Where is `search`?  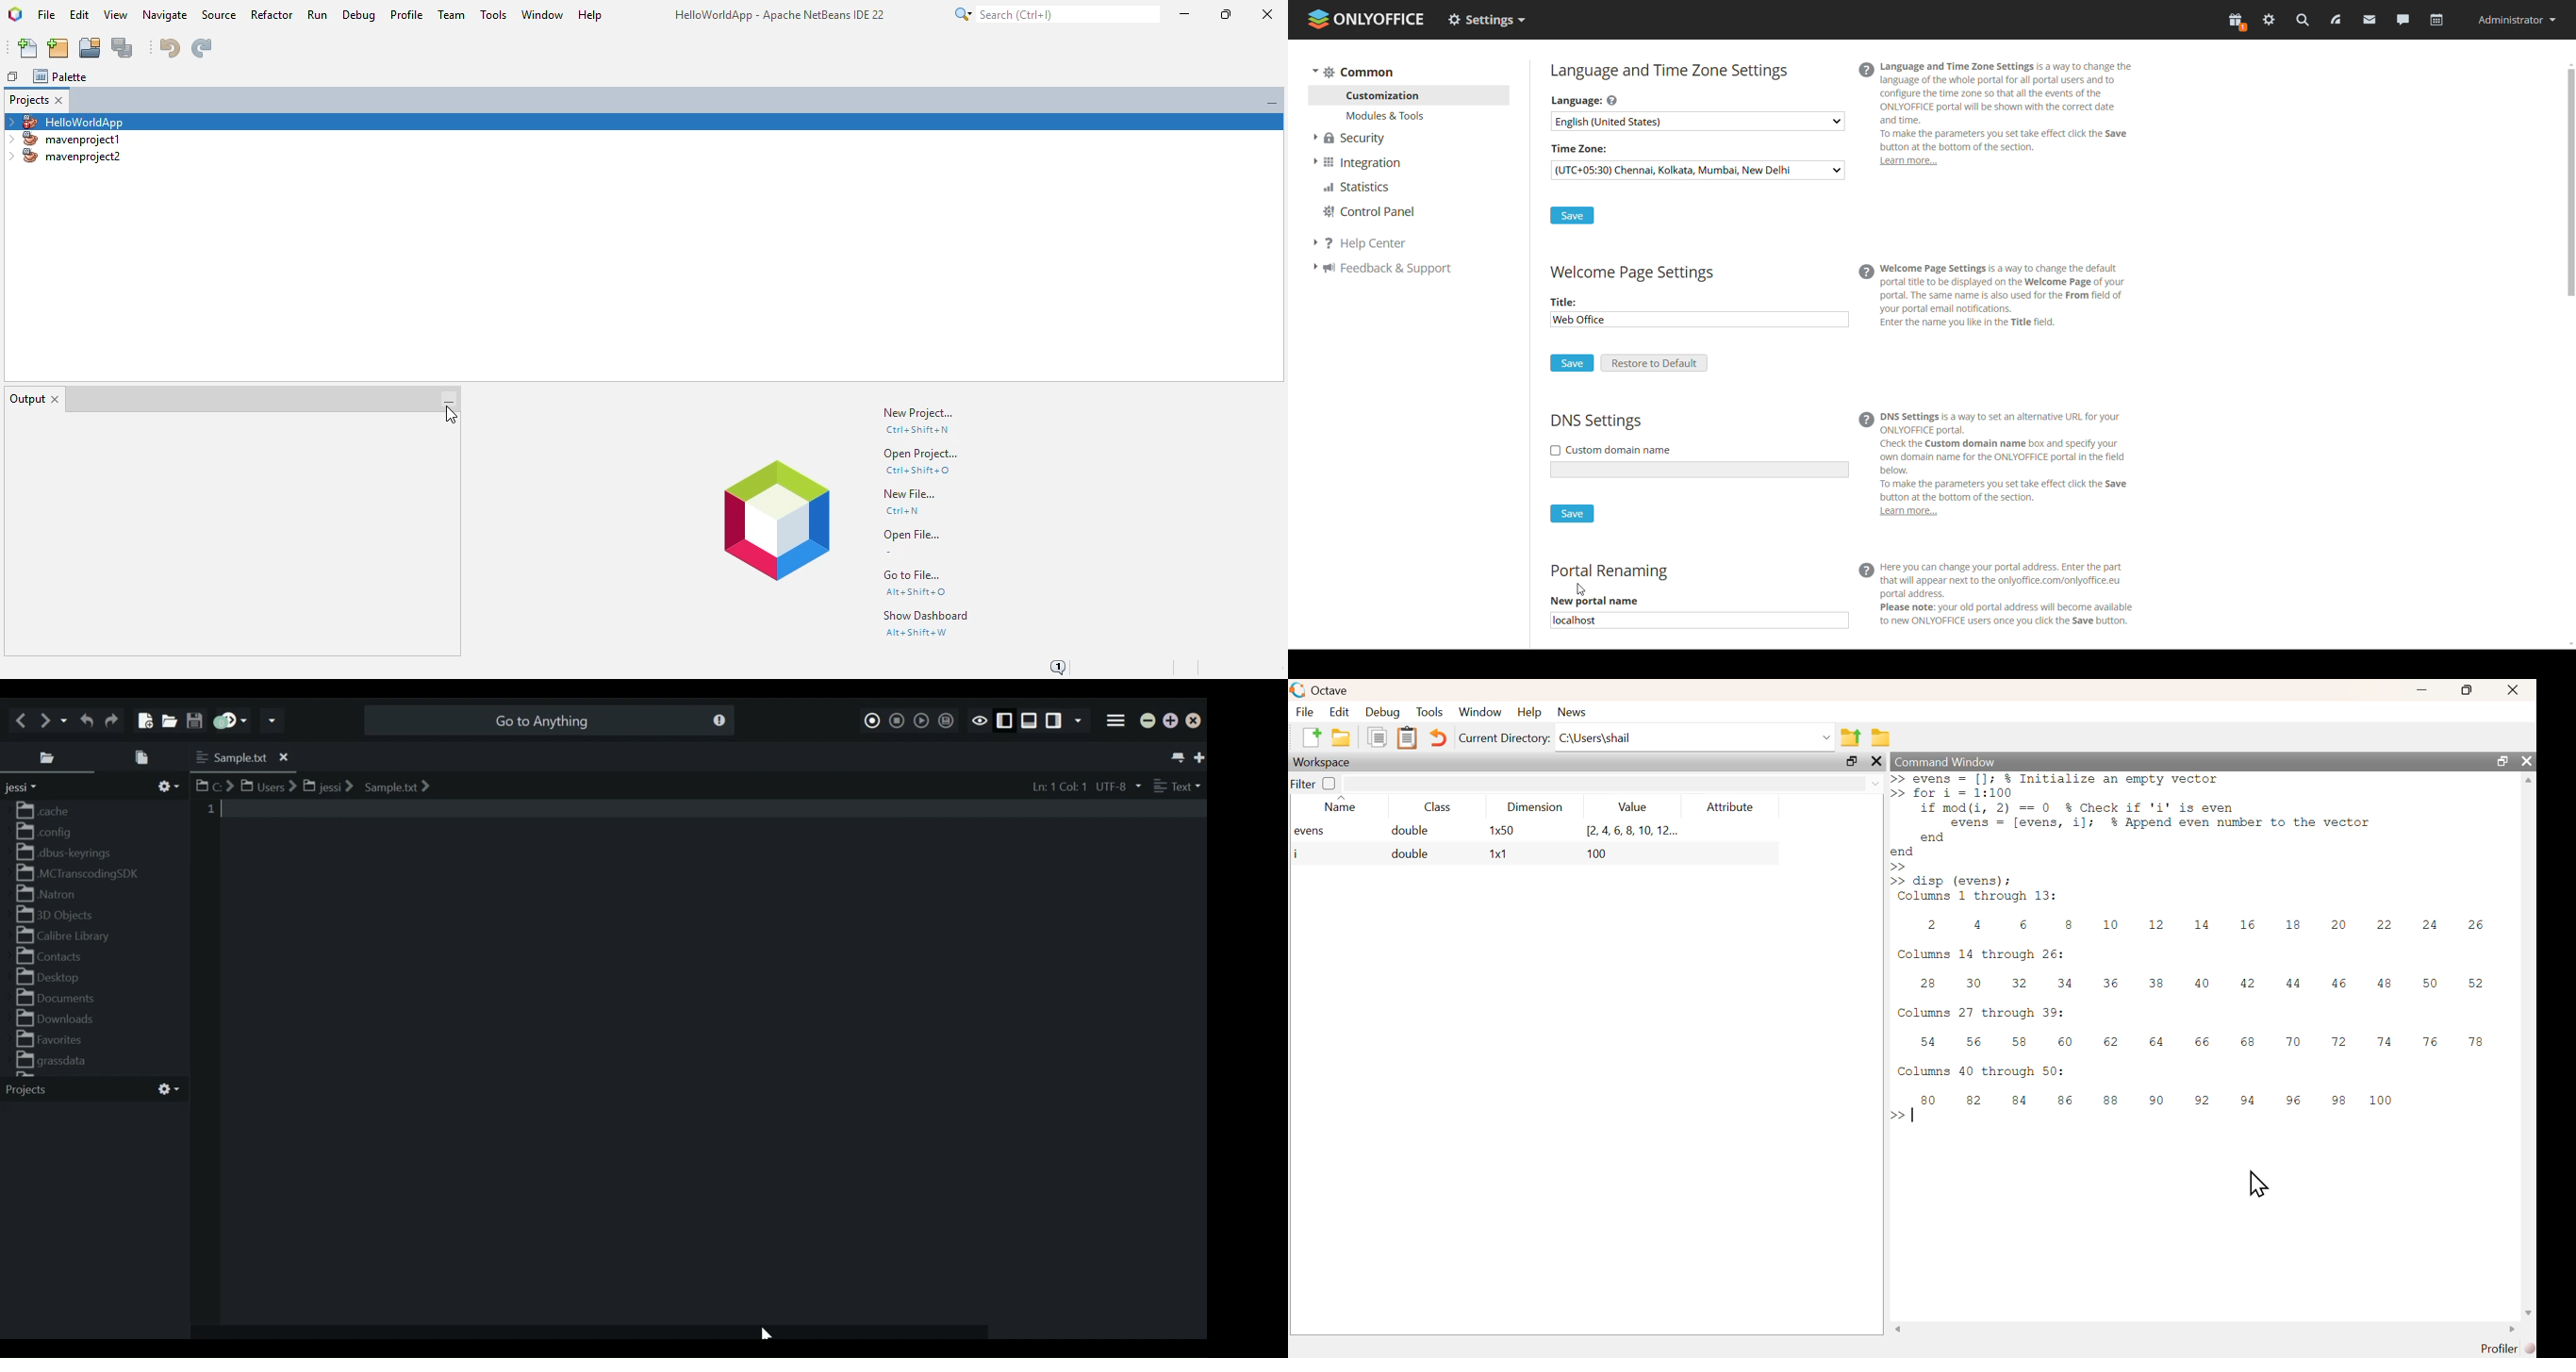 search is located at coordinates (2302, 19).